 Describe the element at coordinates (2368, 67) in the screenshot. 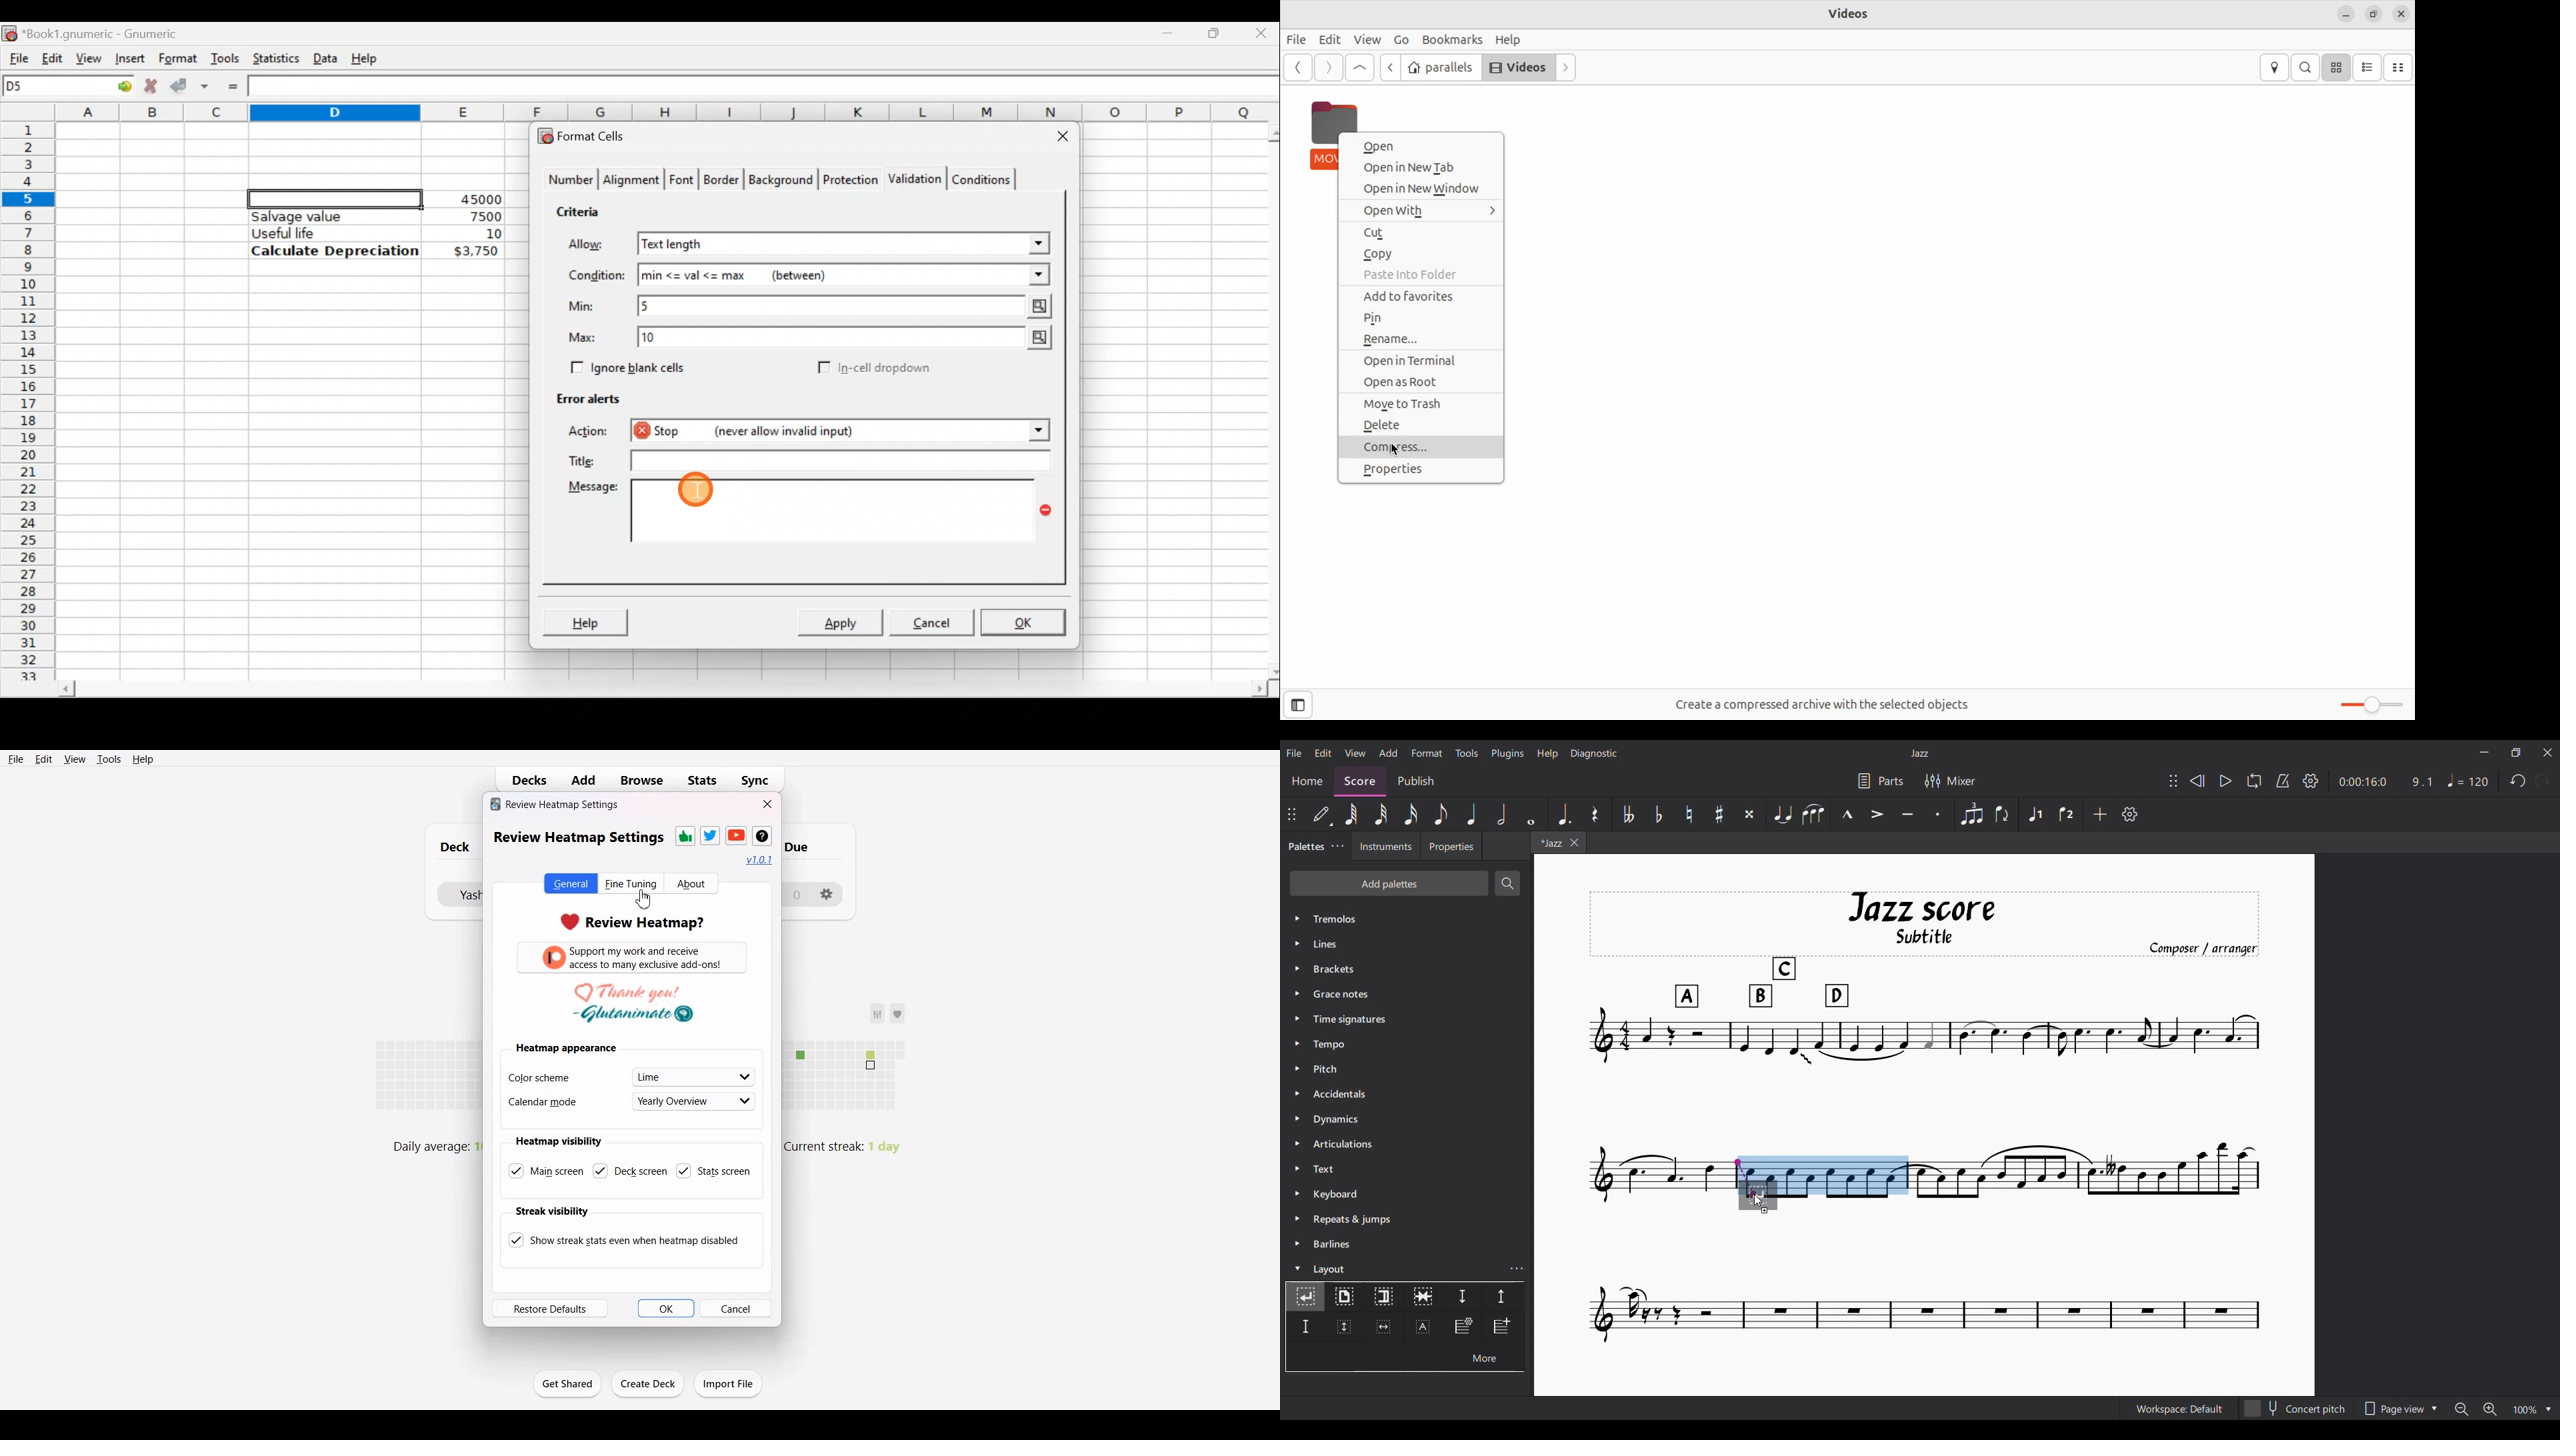

I see `list view` at that location.